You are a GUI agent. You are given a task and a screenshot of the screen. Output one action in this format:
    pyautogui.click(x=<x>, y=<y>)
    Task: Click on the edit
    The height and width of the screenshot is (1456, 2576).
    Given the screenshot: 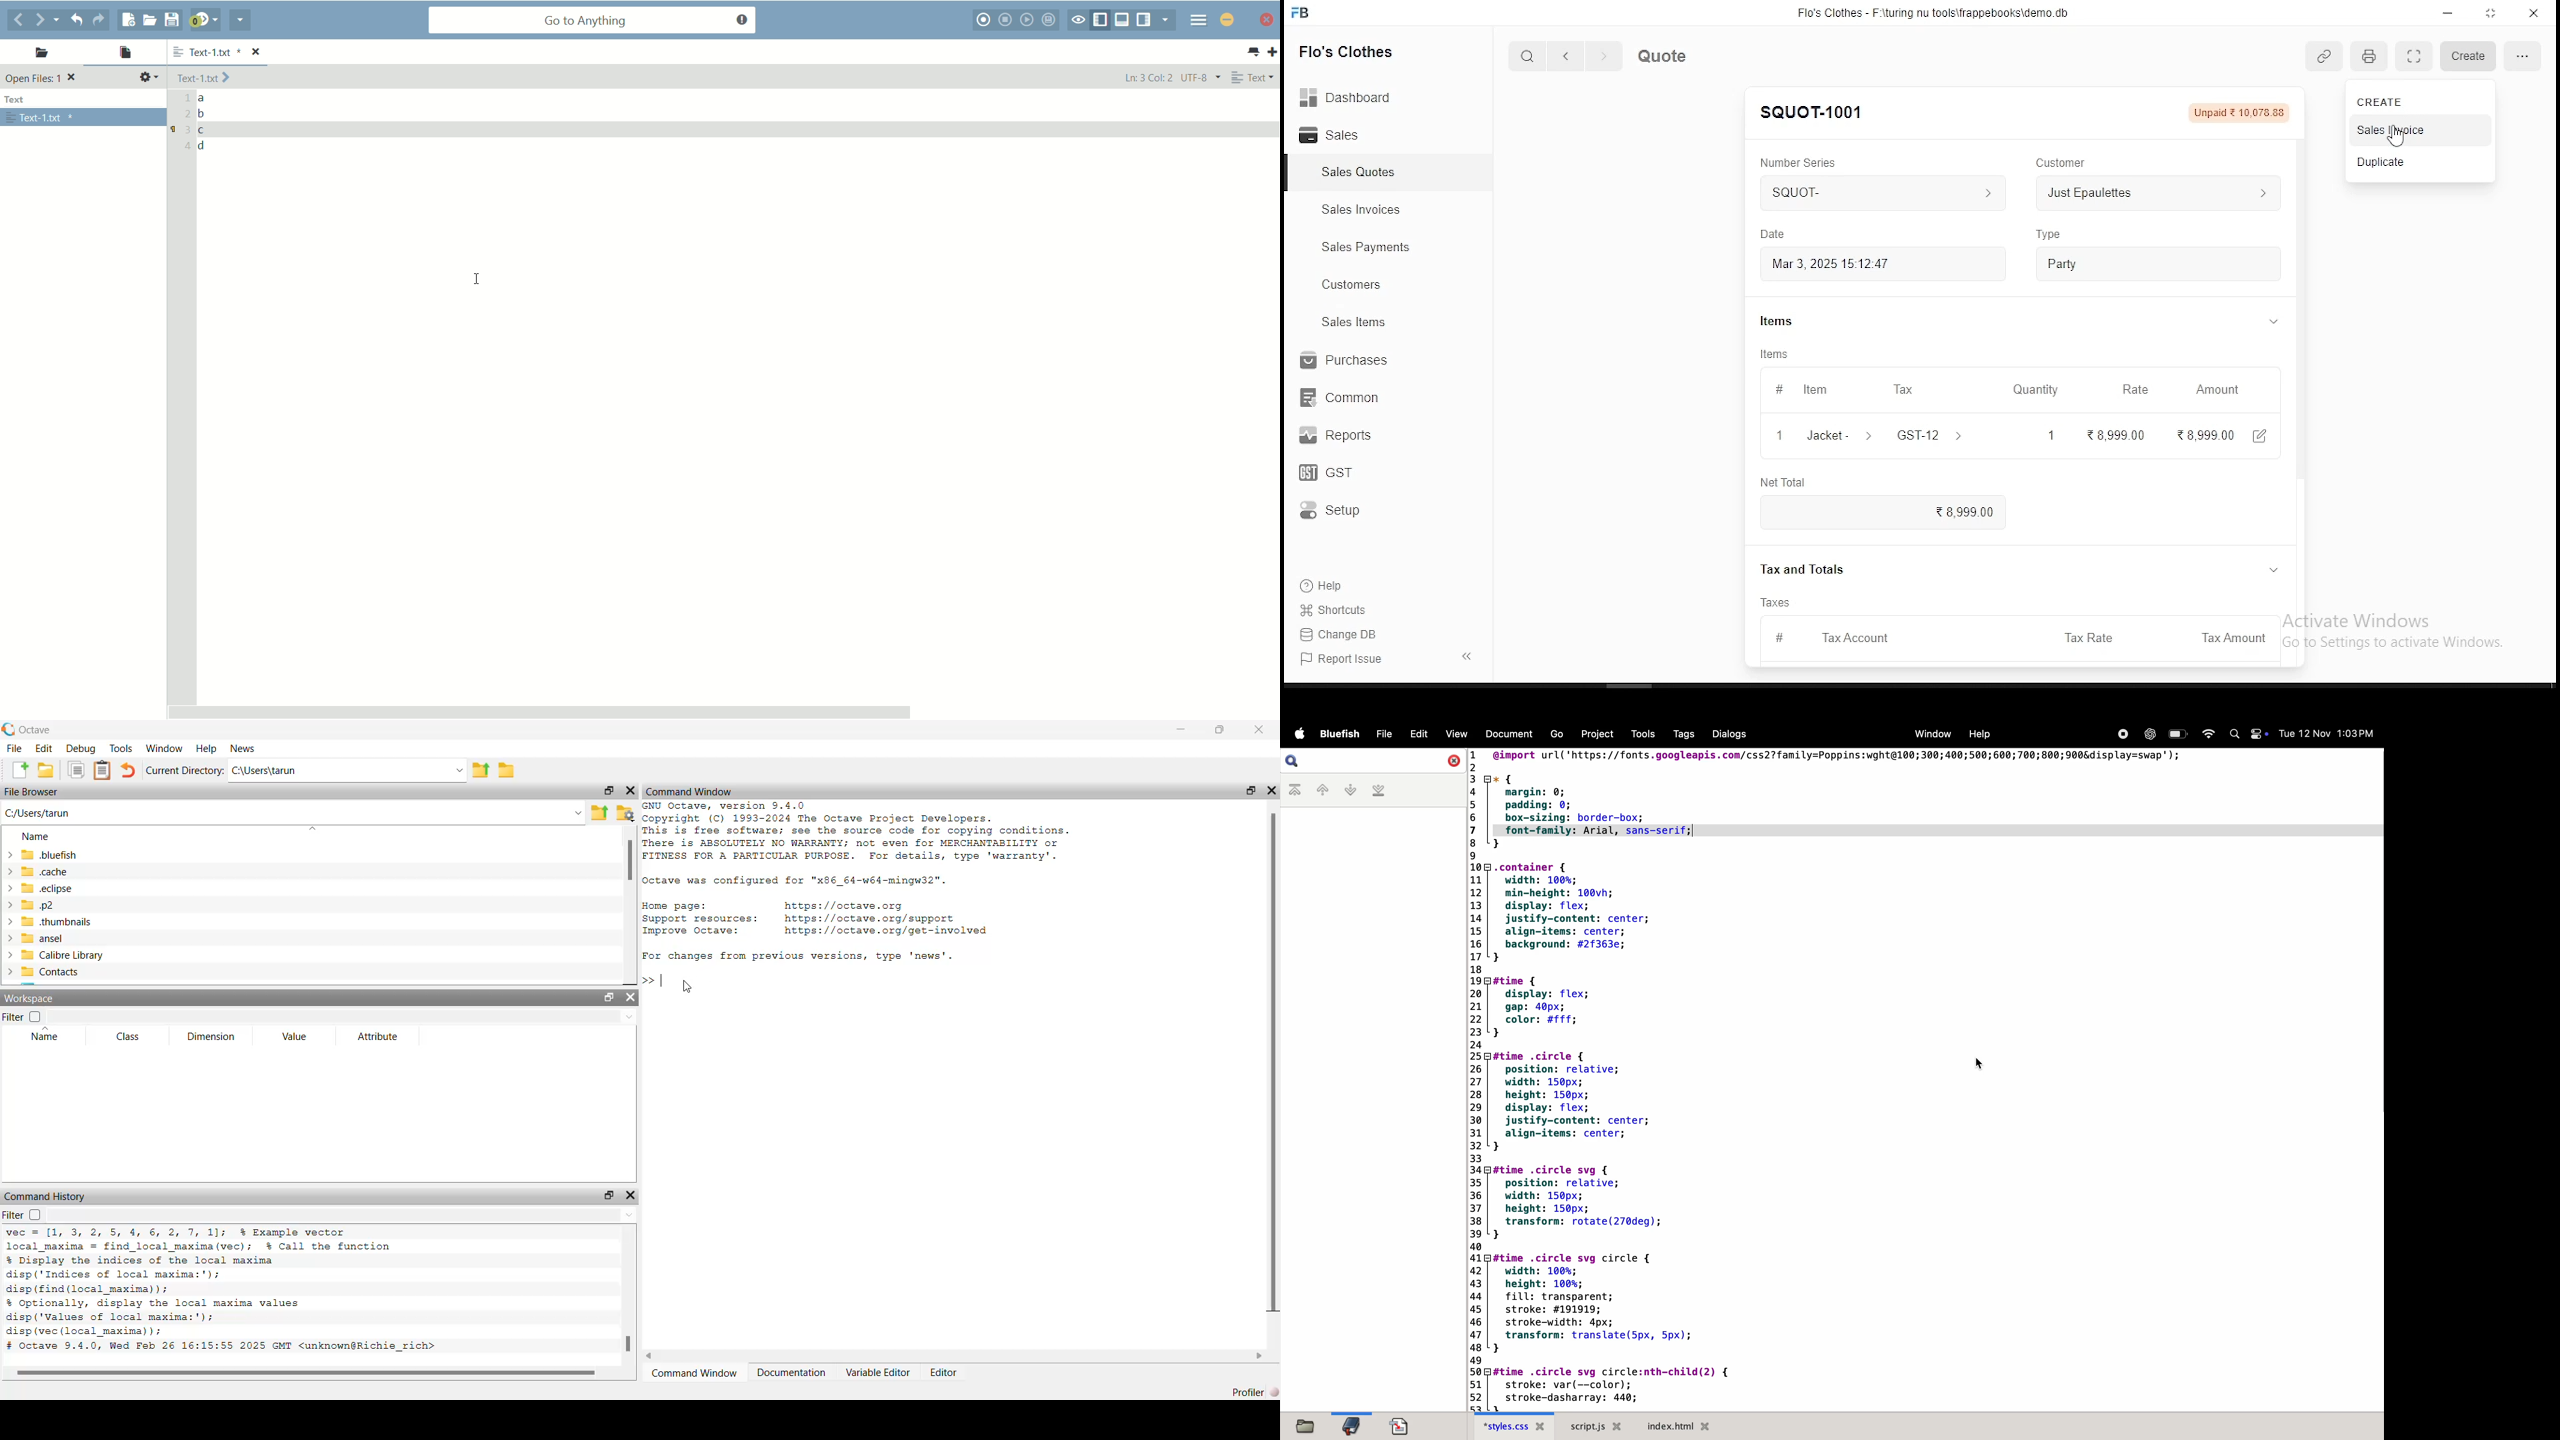 What is the action you would take?
    pyautogui.click(x=2268, y=435)
    